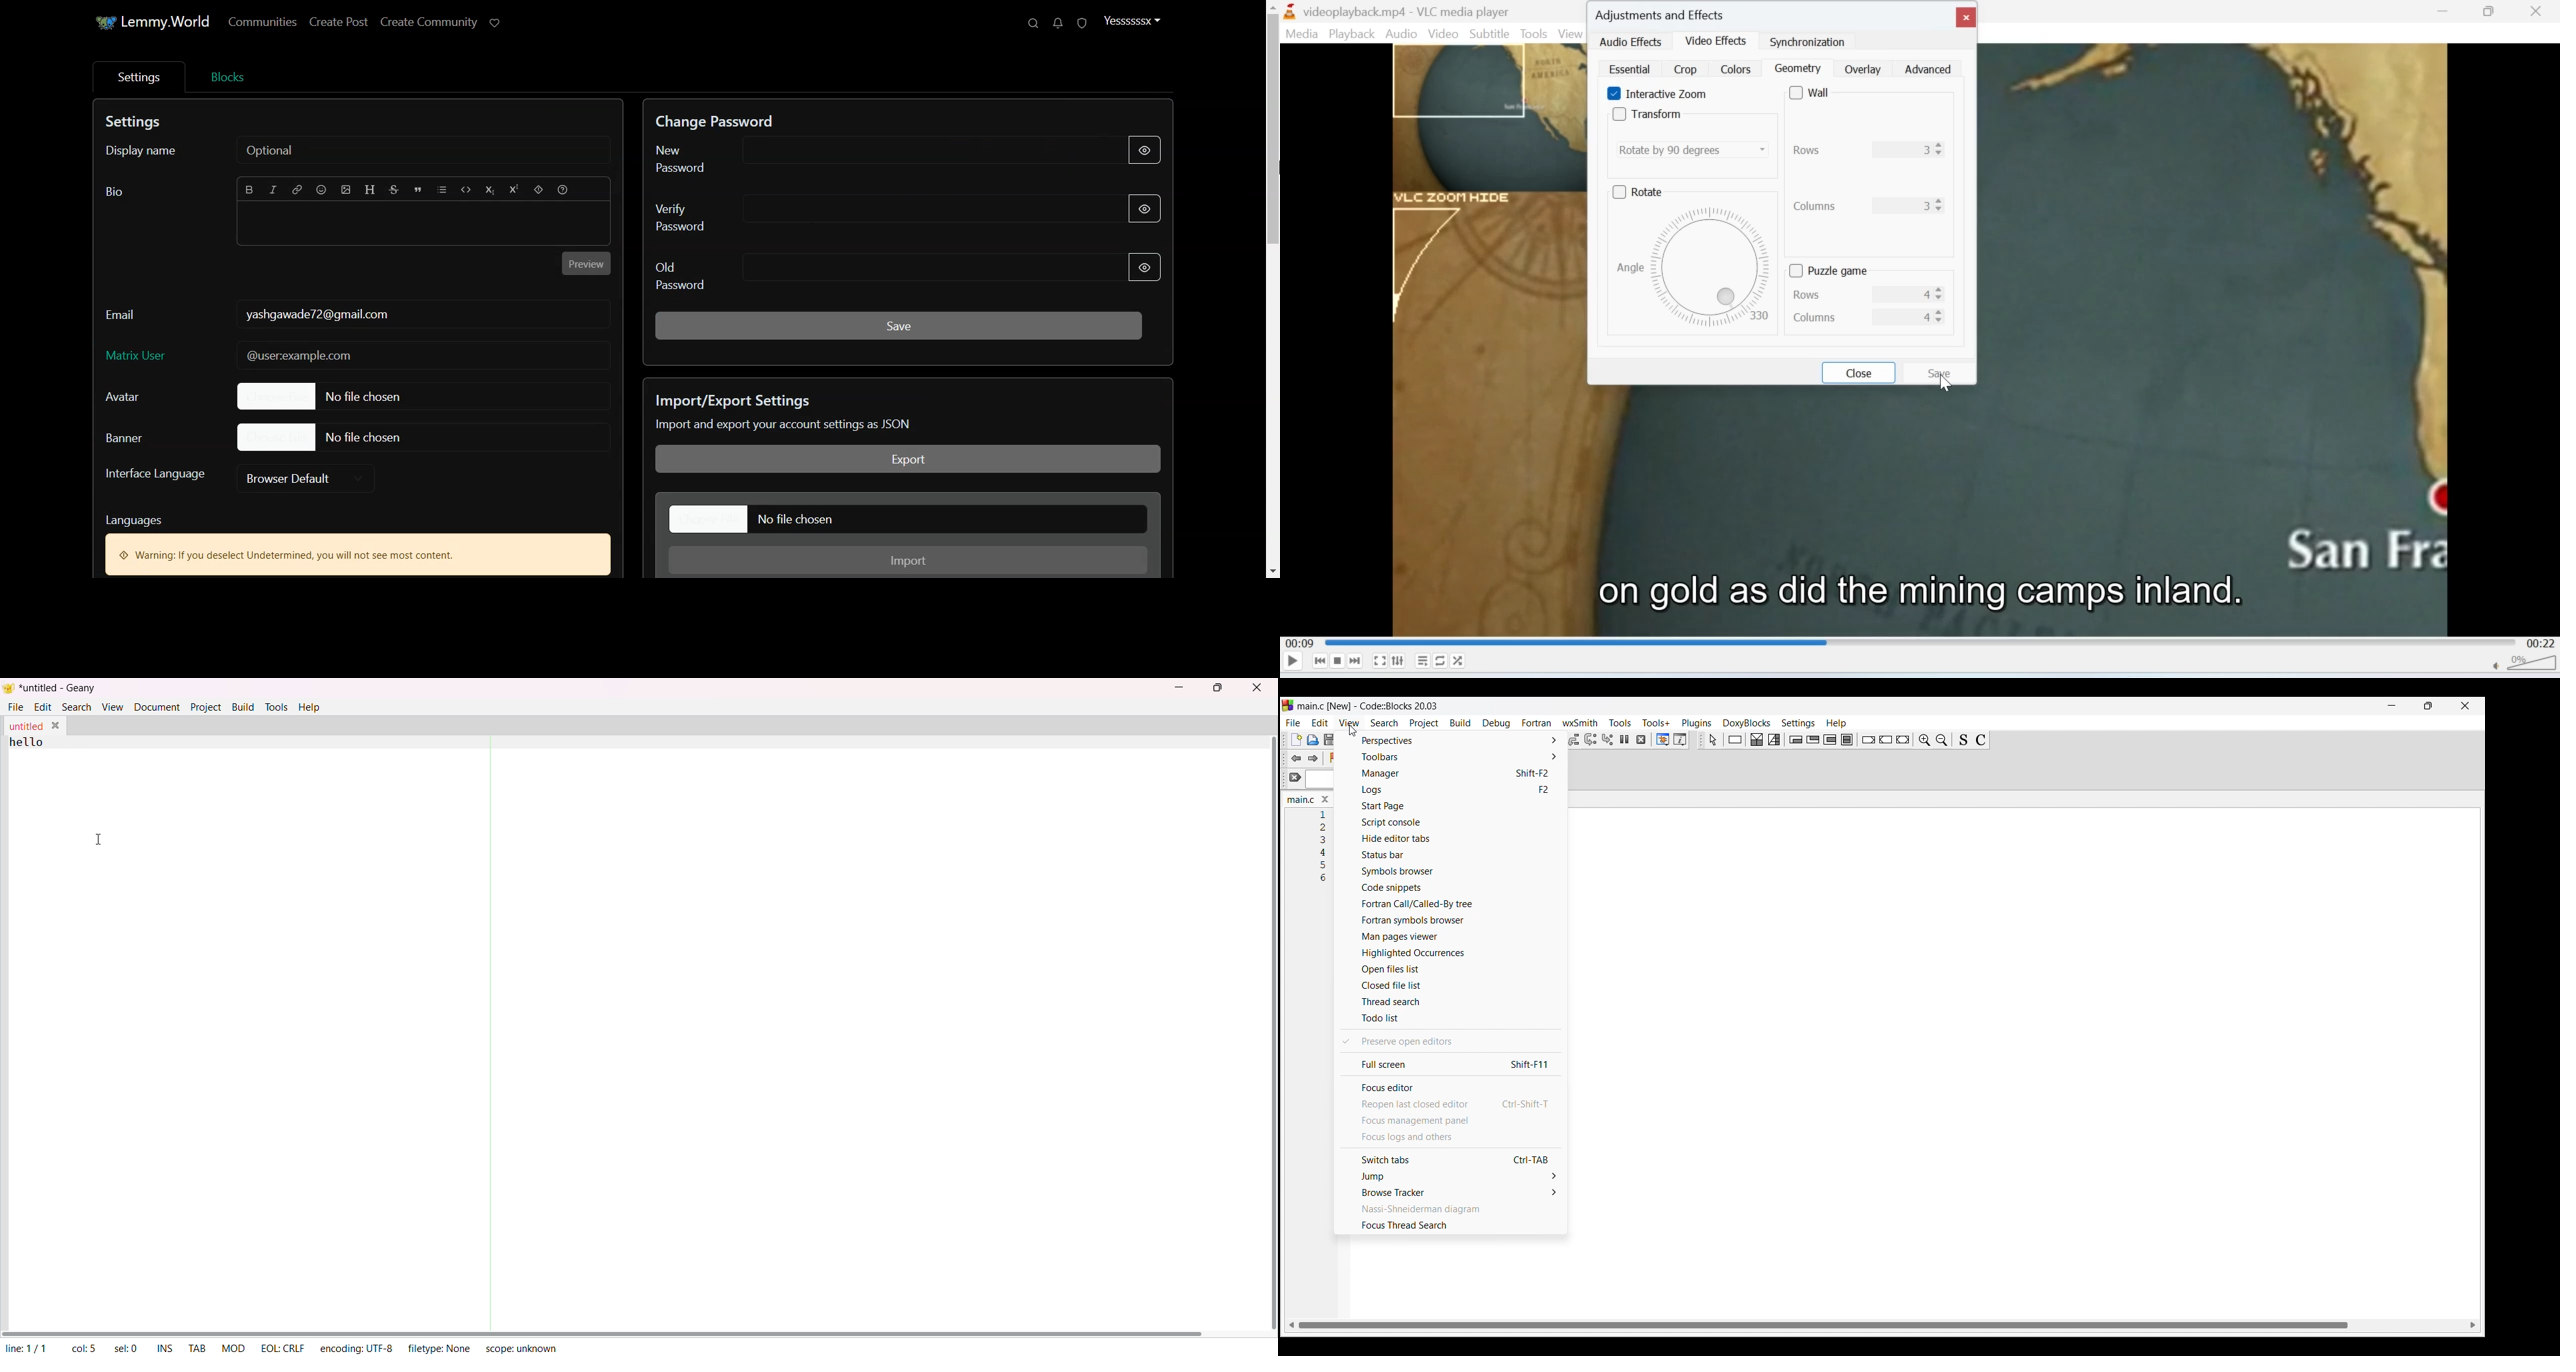  What do you see at coordinates (1453, 773) in the screenshot?
I see `Manager` at bounding box center [1453, 773].